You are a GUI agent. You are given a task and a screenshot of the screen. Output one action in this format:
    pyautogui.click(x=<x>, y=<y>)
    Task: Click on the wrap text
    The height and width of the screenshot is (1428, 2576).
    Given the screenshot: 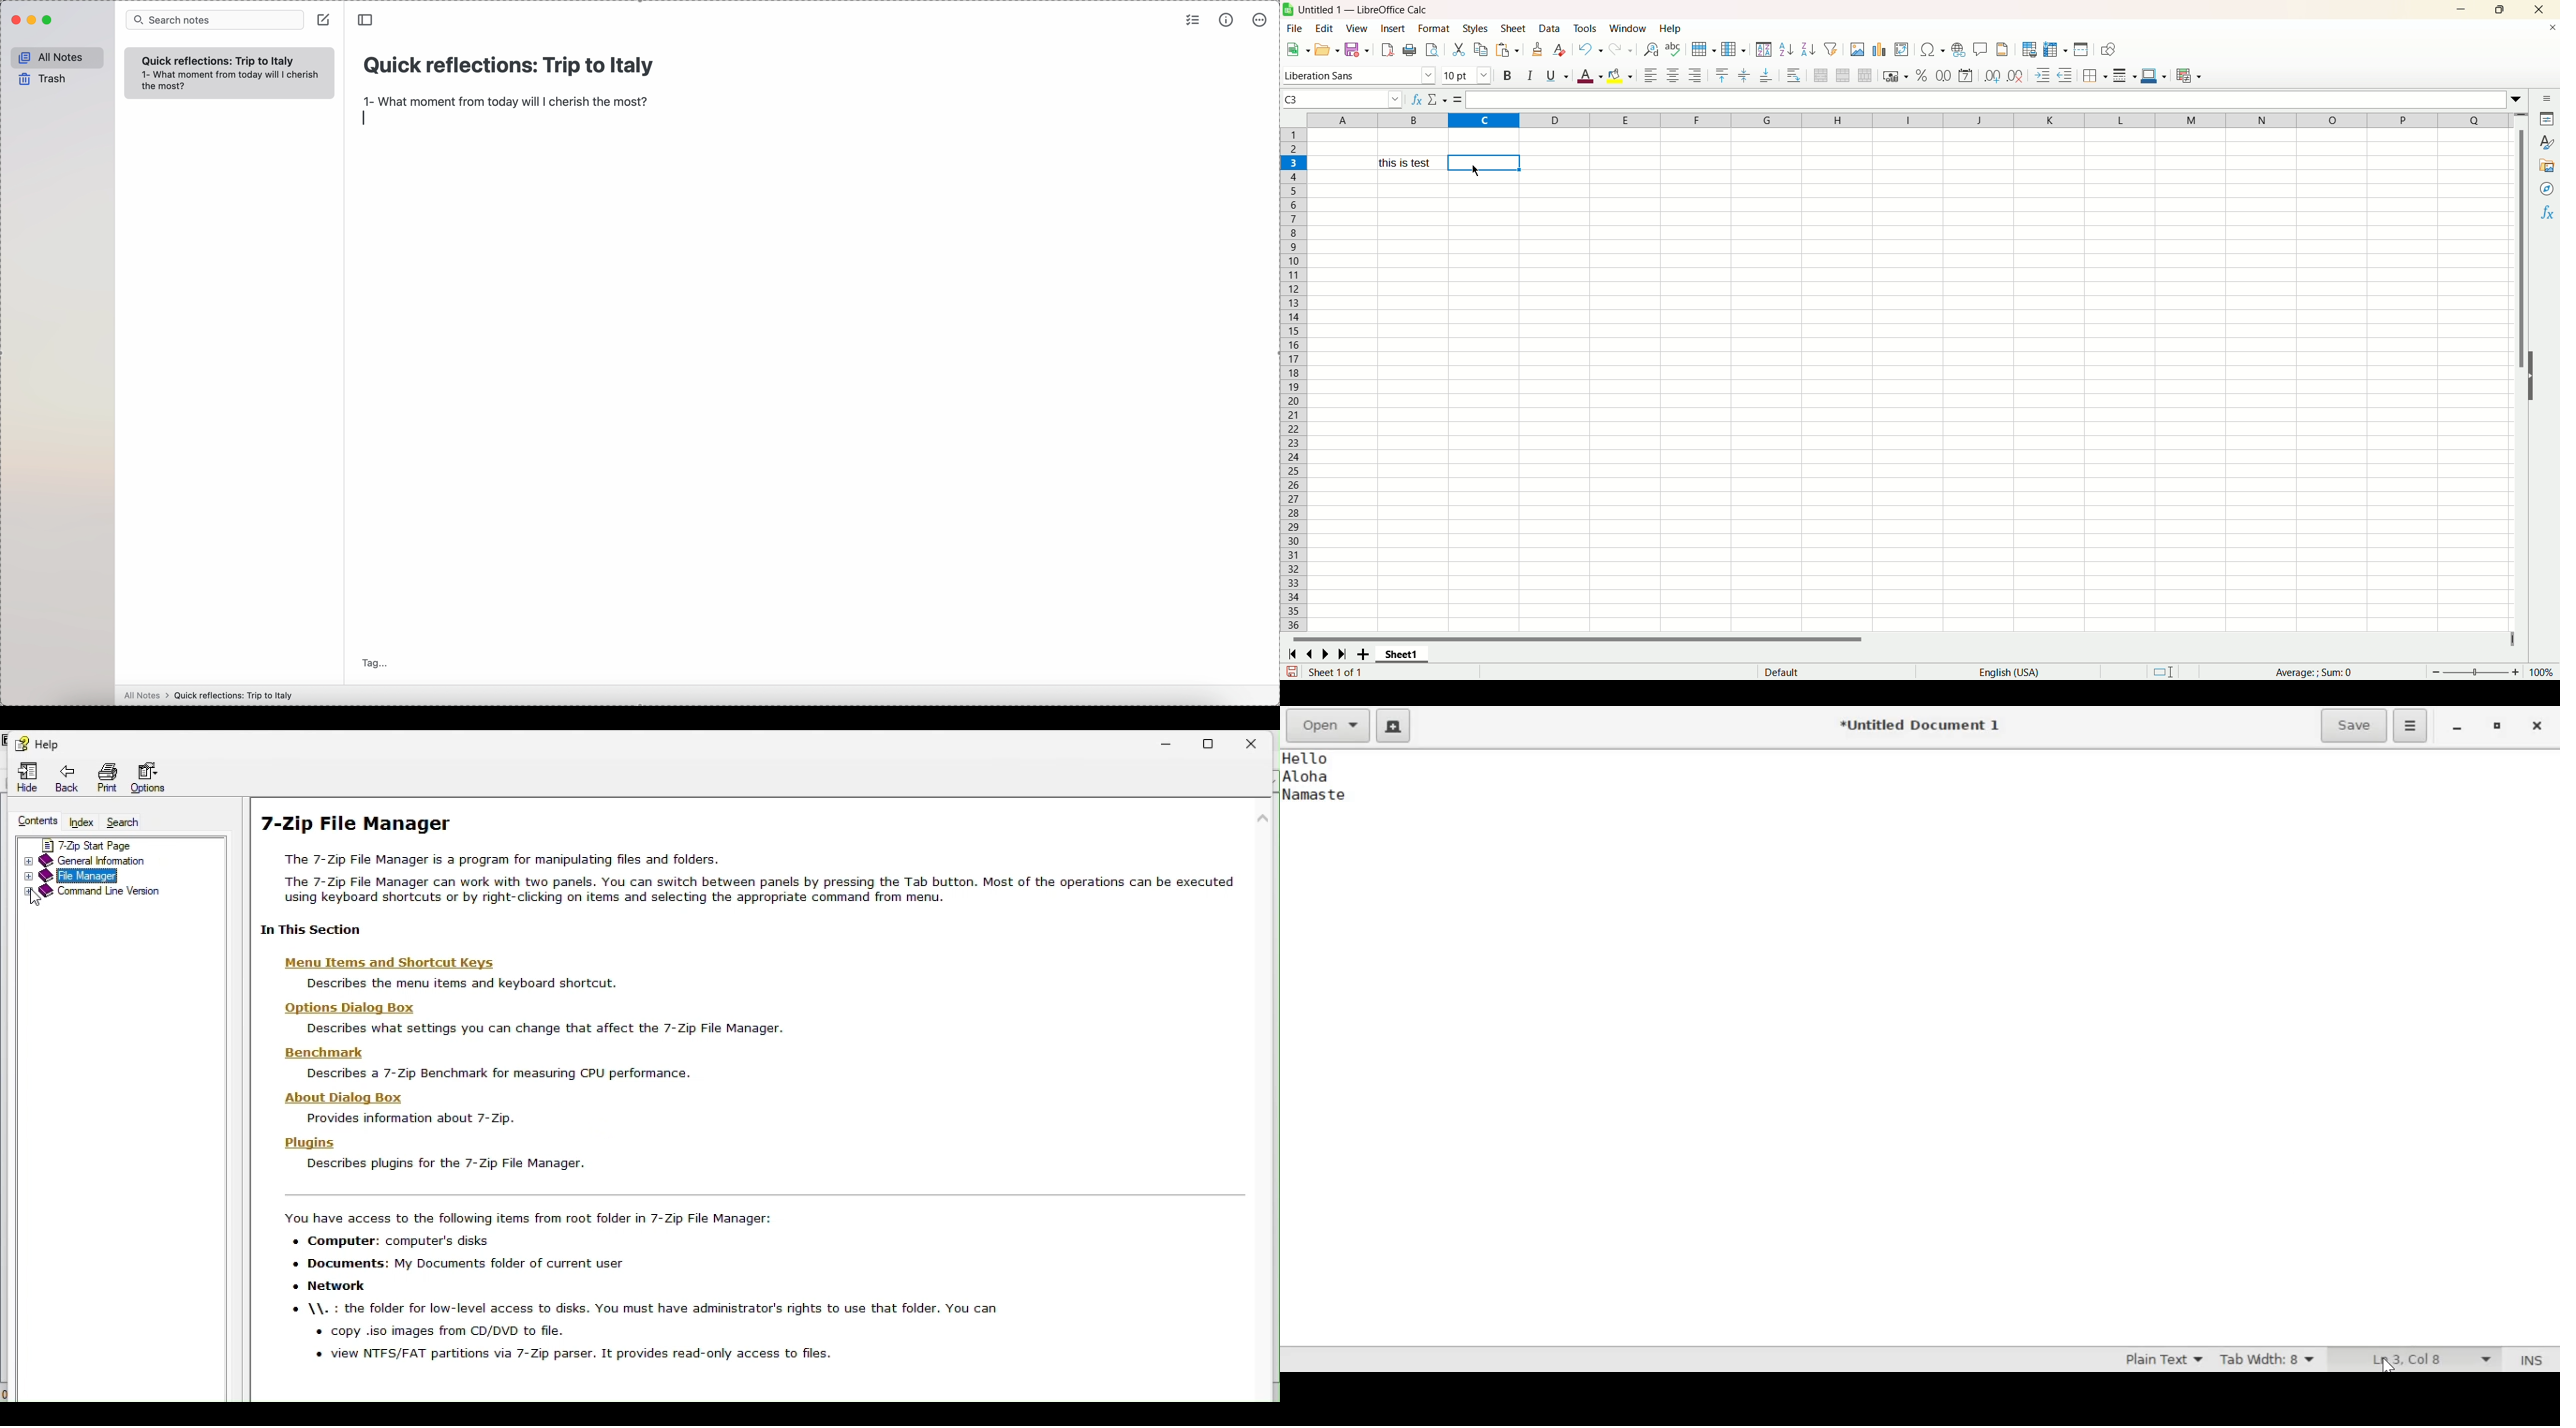 What is the action you would take?
    pyautogui.click(x=1795, y=76)
    